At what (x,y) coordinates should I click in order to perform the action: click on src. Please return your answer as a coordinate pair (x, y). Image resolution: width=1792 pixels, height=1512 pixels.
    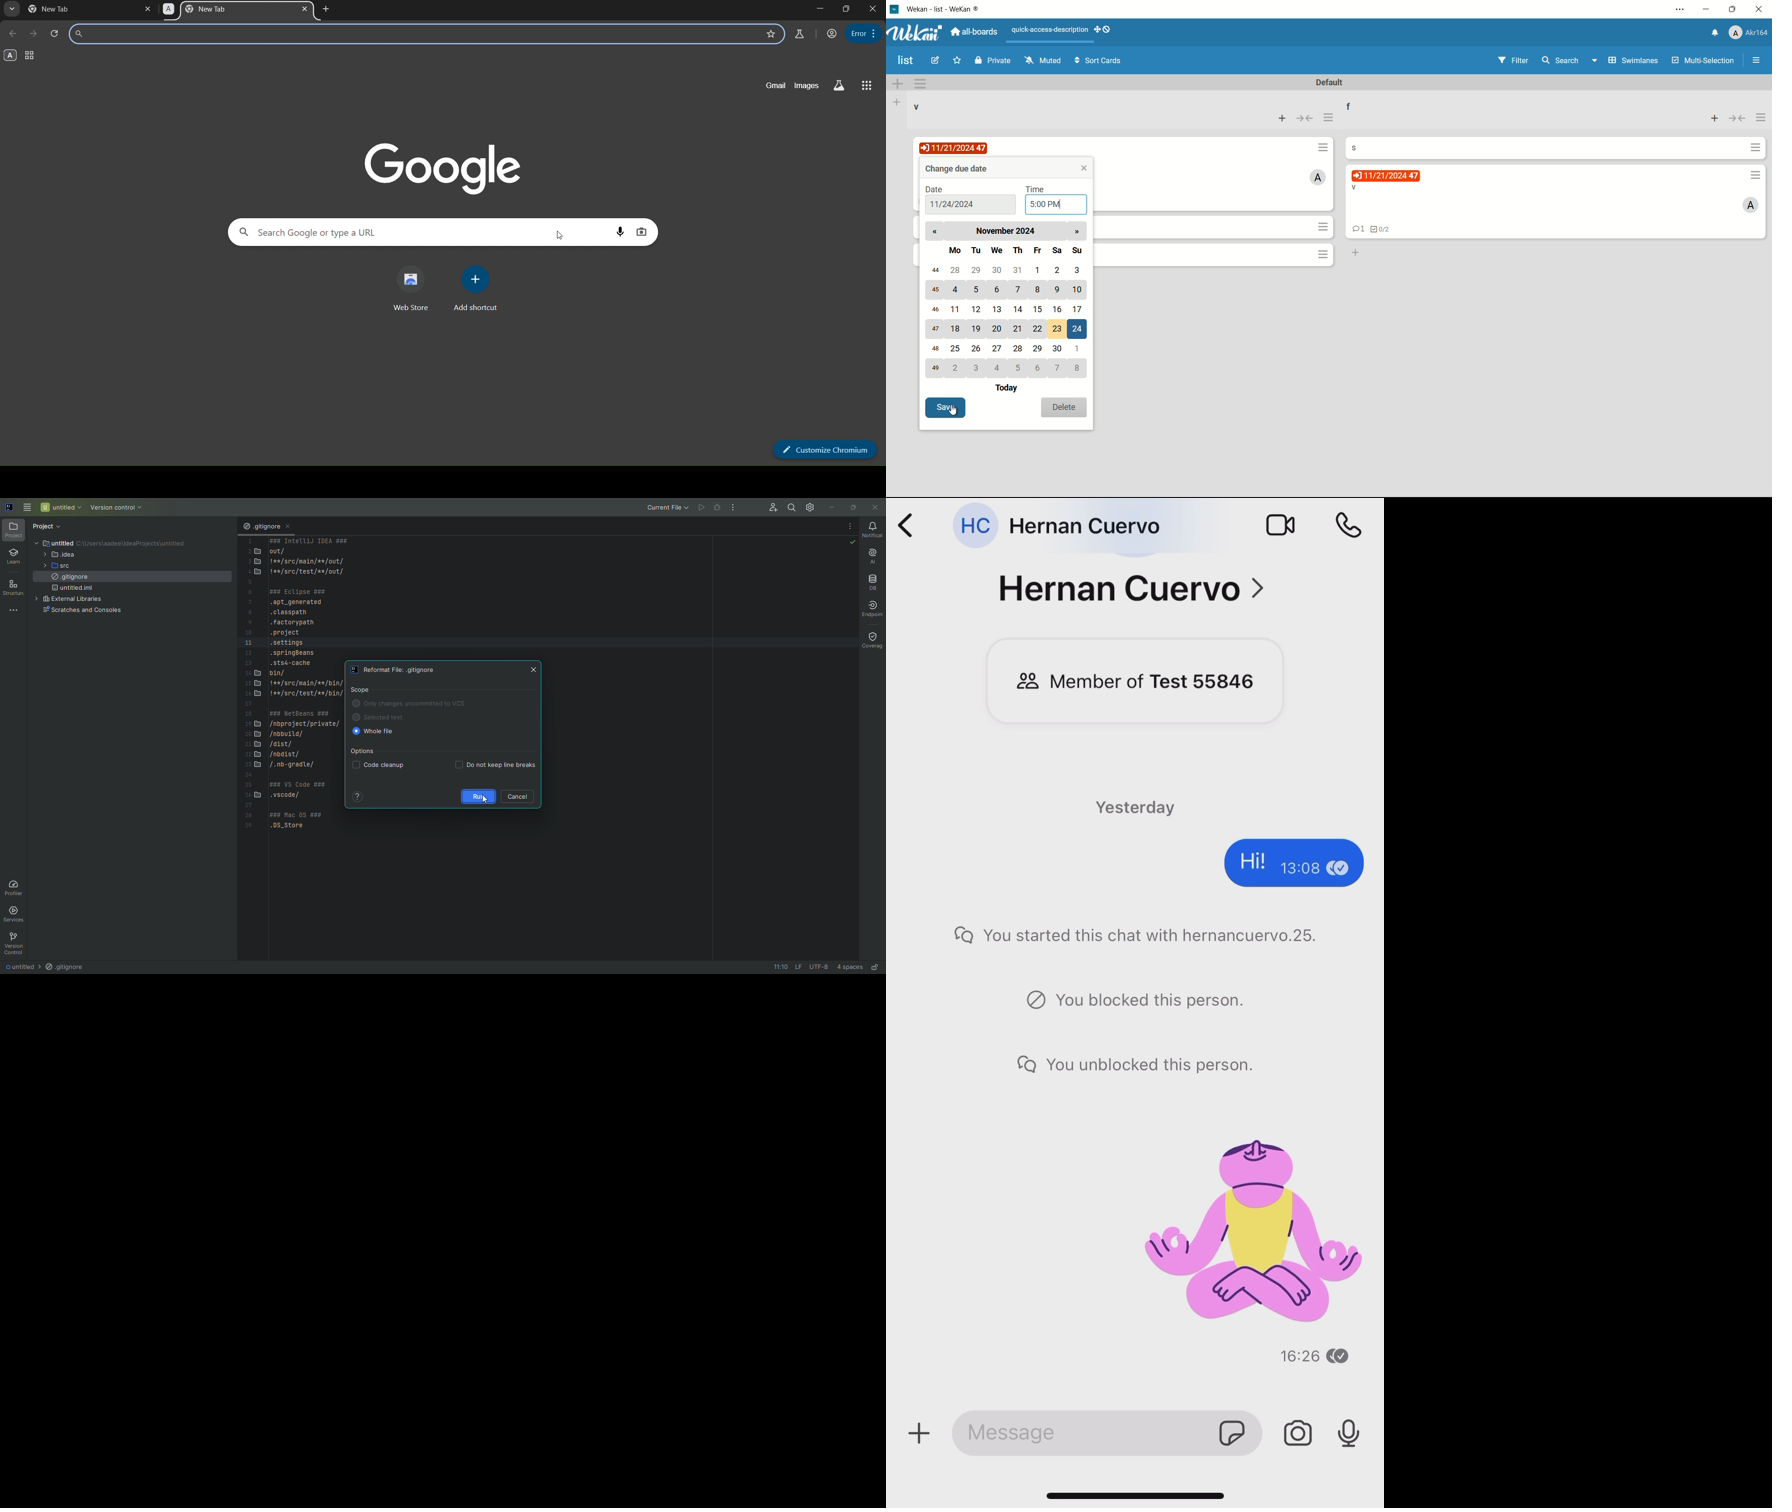
    Looking at the image, I should click on (63, 567).